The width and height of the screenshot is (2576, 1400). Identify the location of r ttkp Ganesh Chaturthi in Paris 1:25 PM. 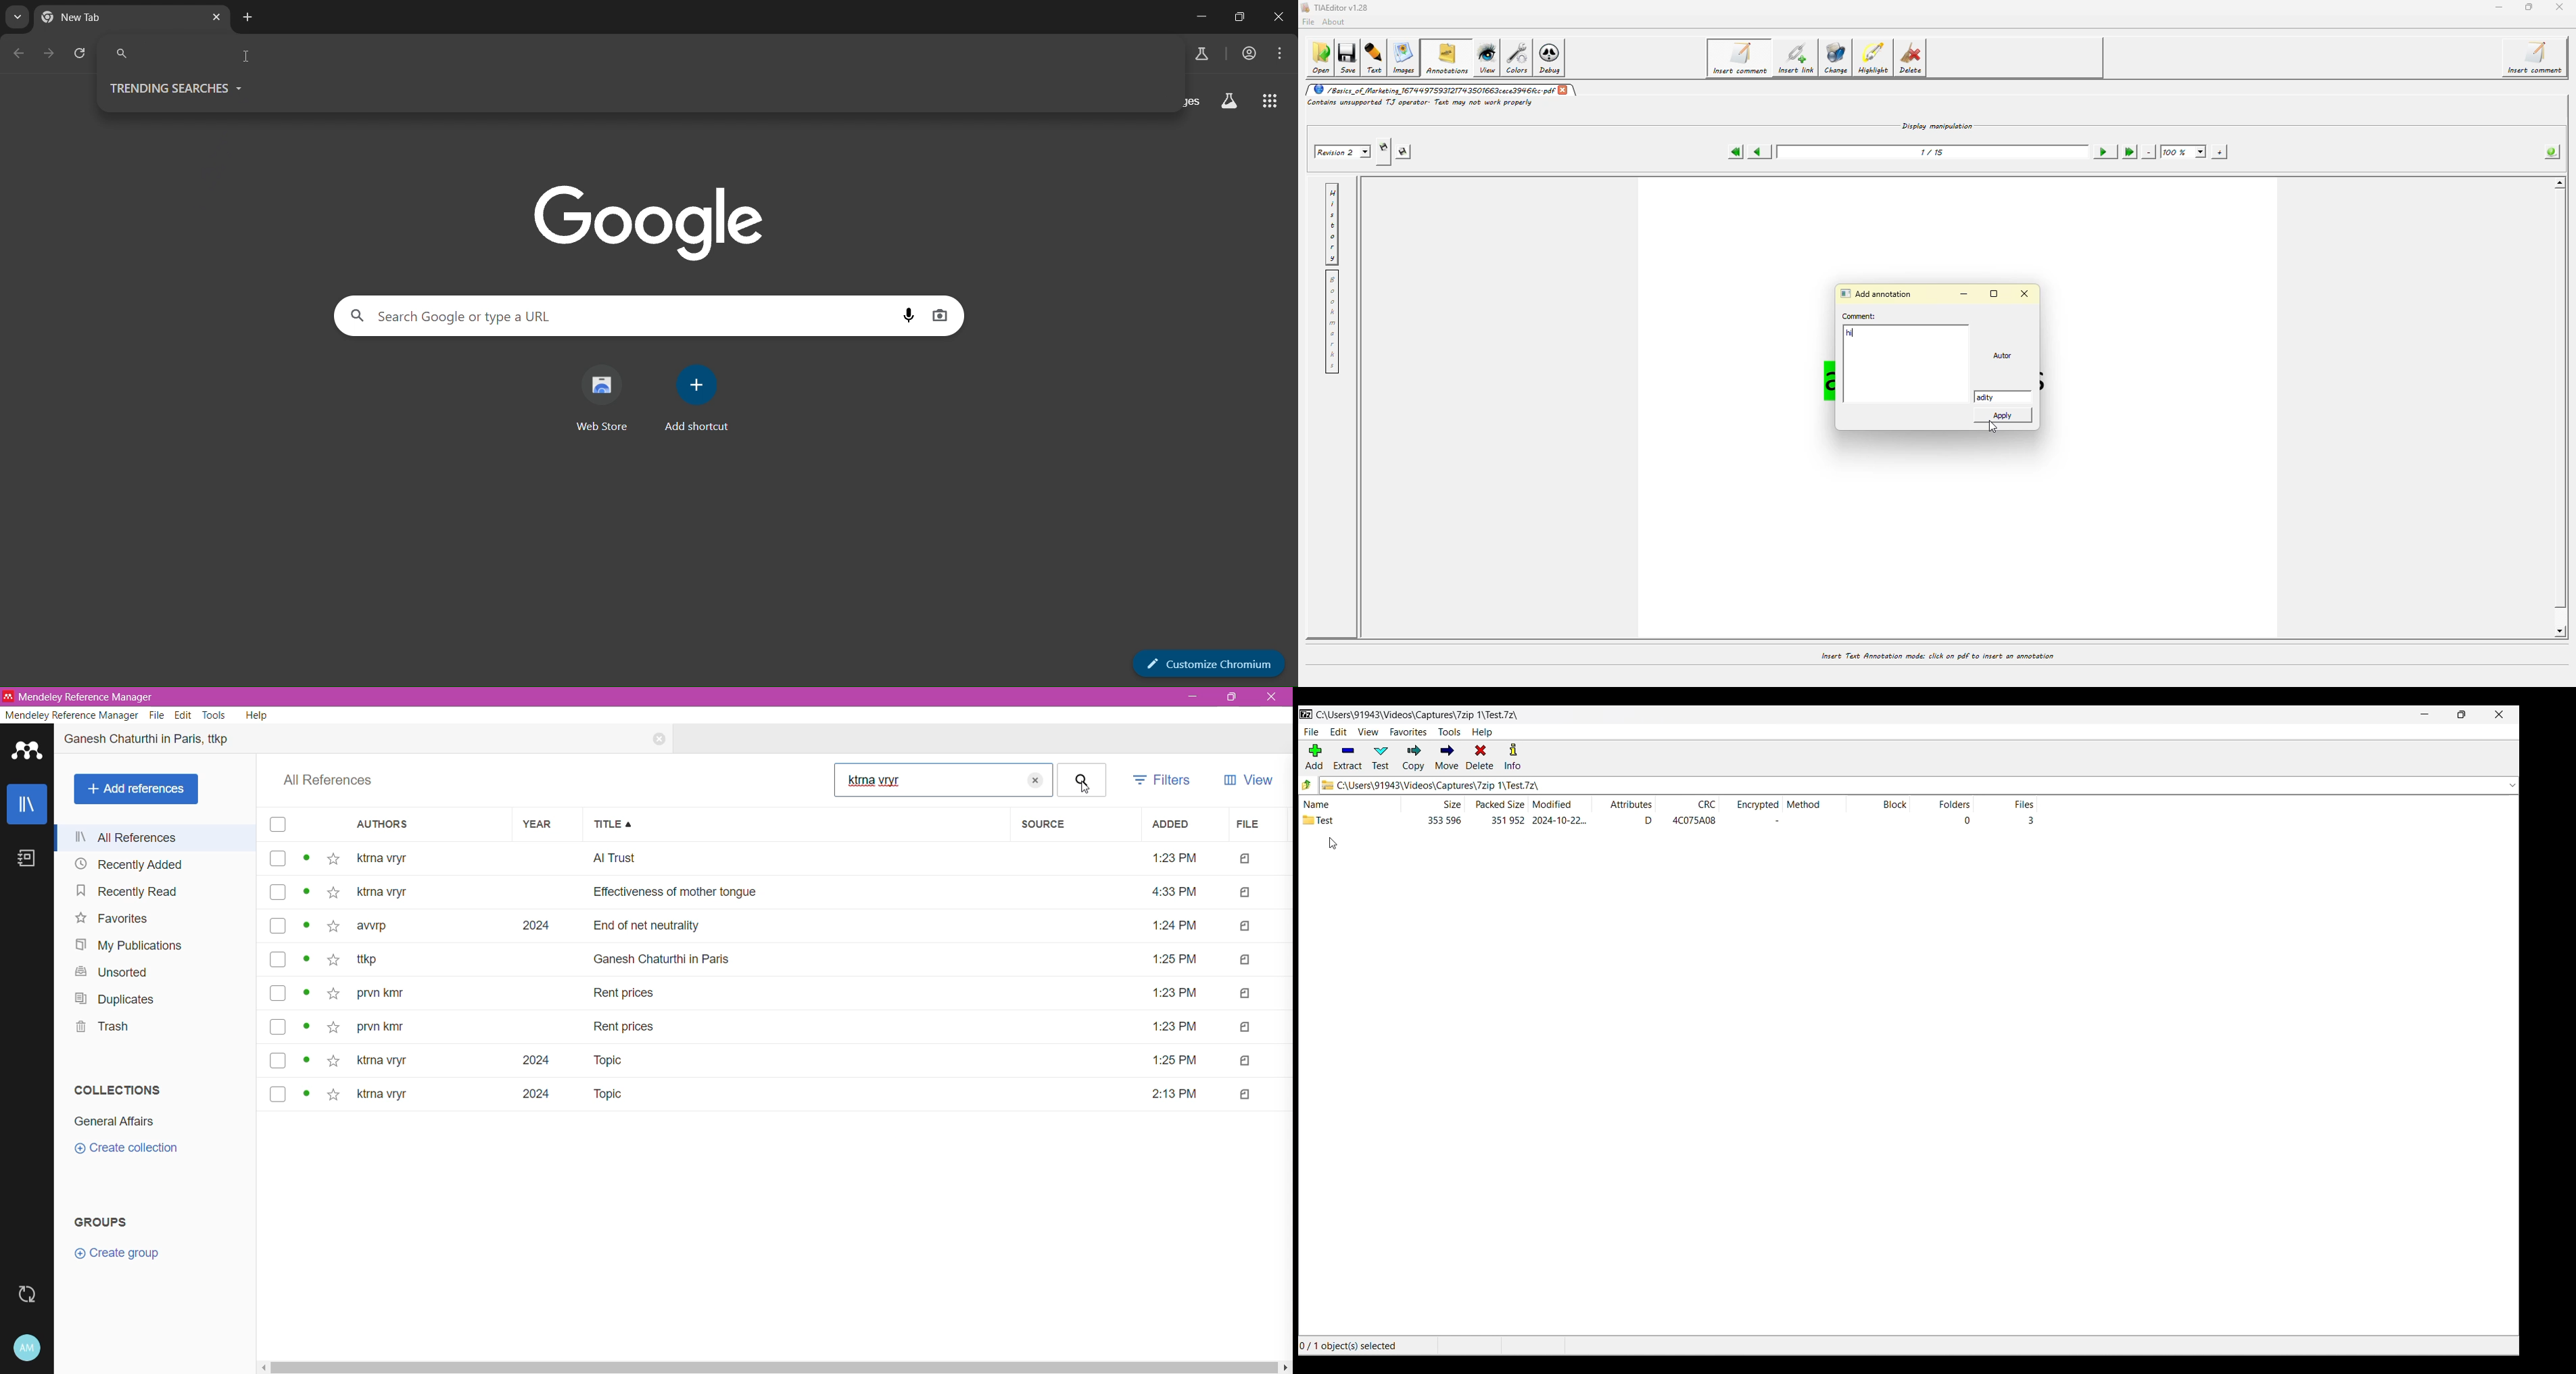
(777, 959).